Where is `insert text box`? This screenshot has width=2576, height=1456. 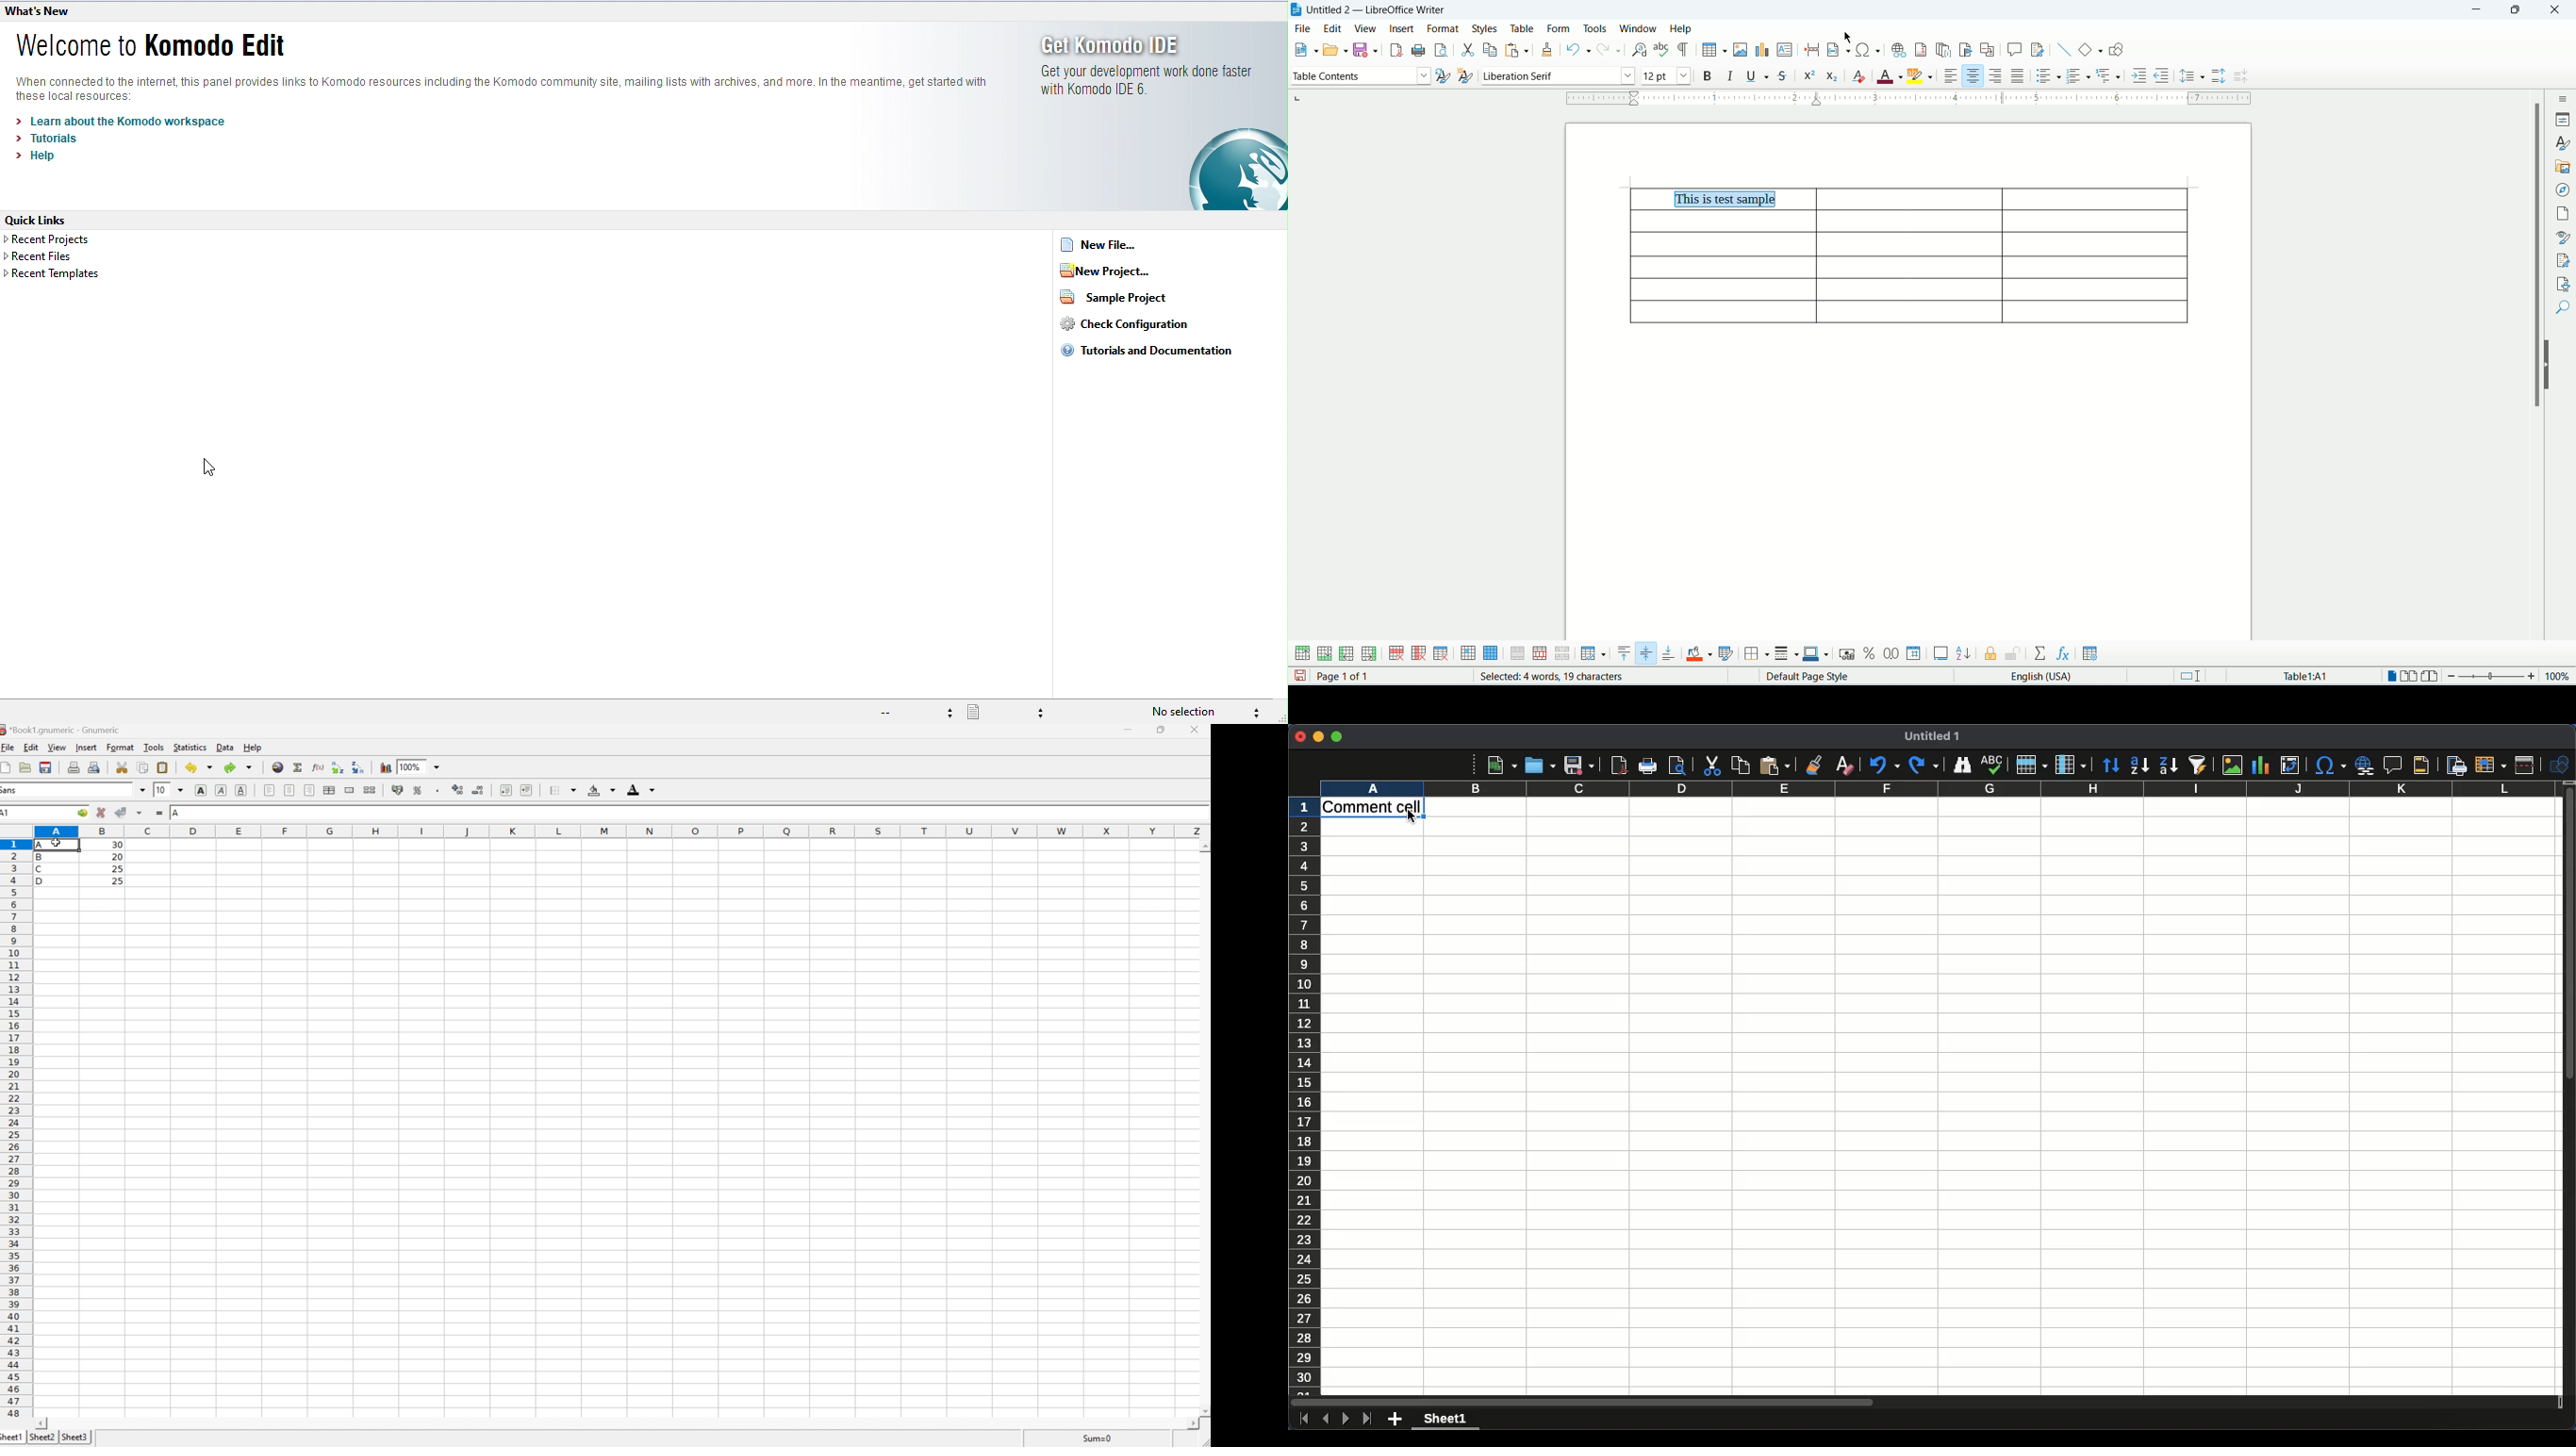 insert text box is located at coordinates (1785, 50).